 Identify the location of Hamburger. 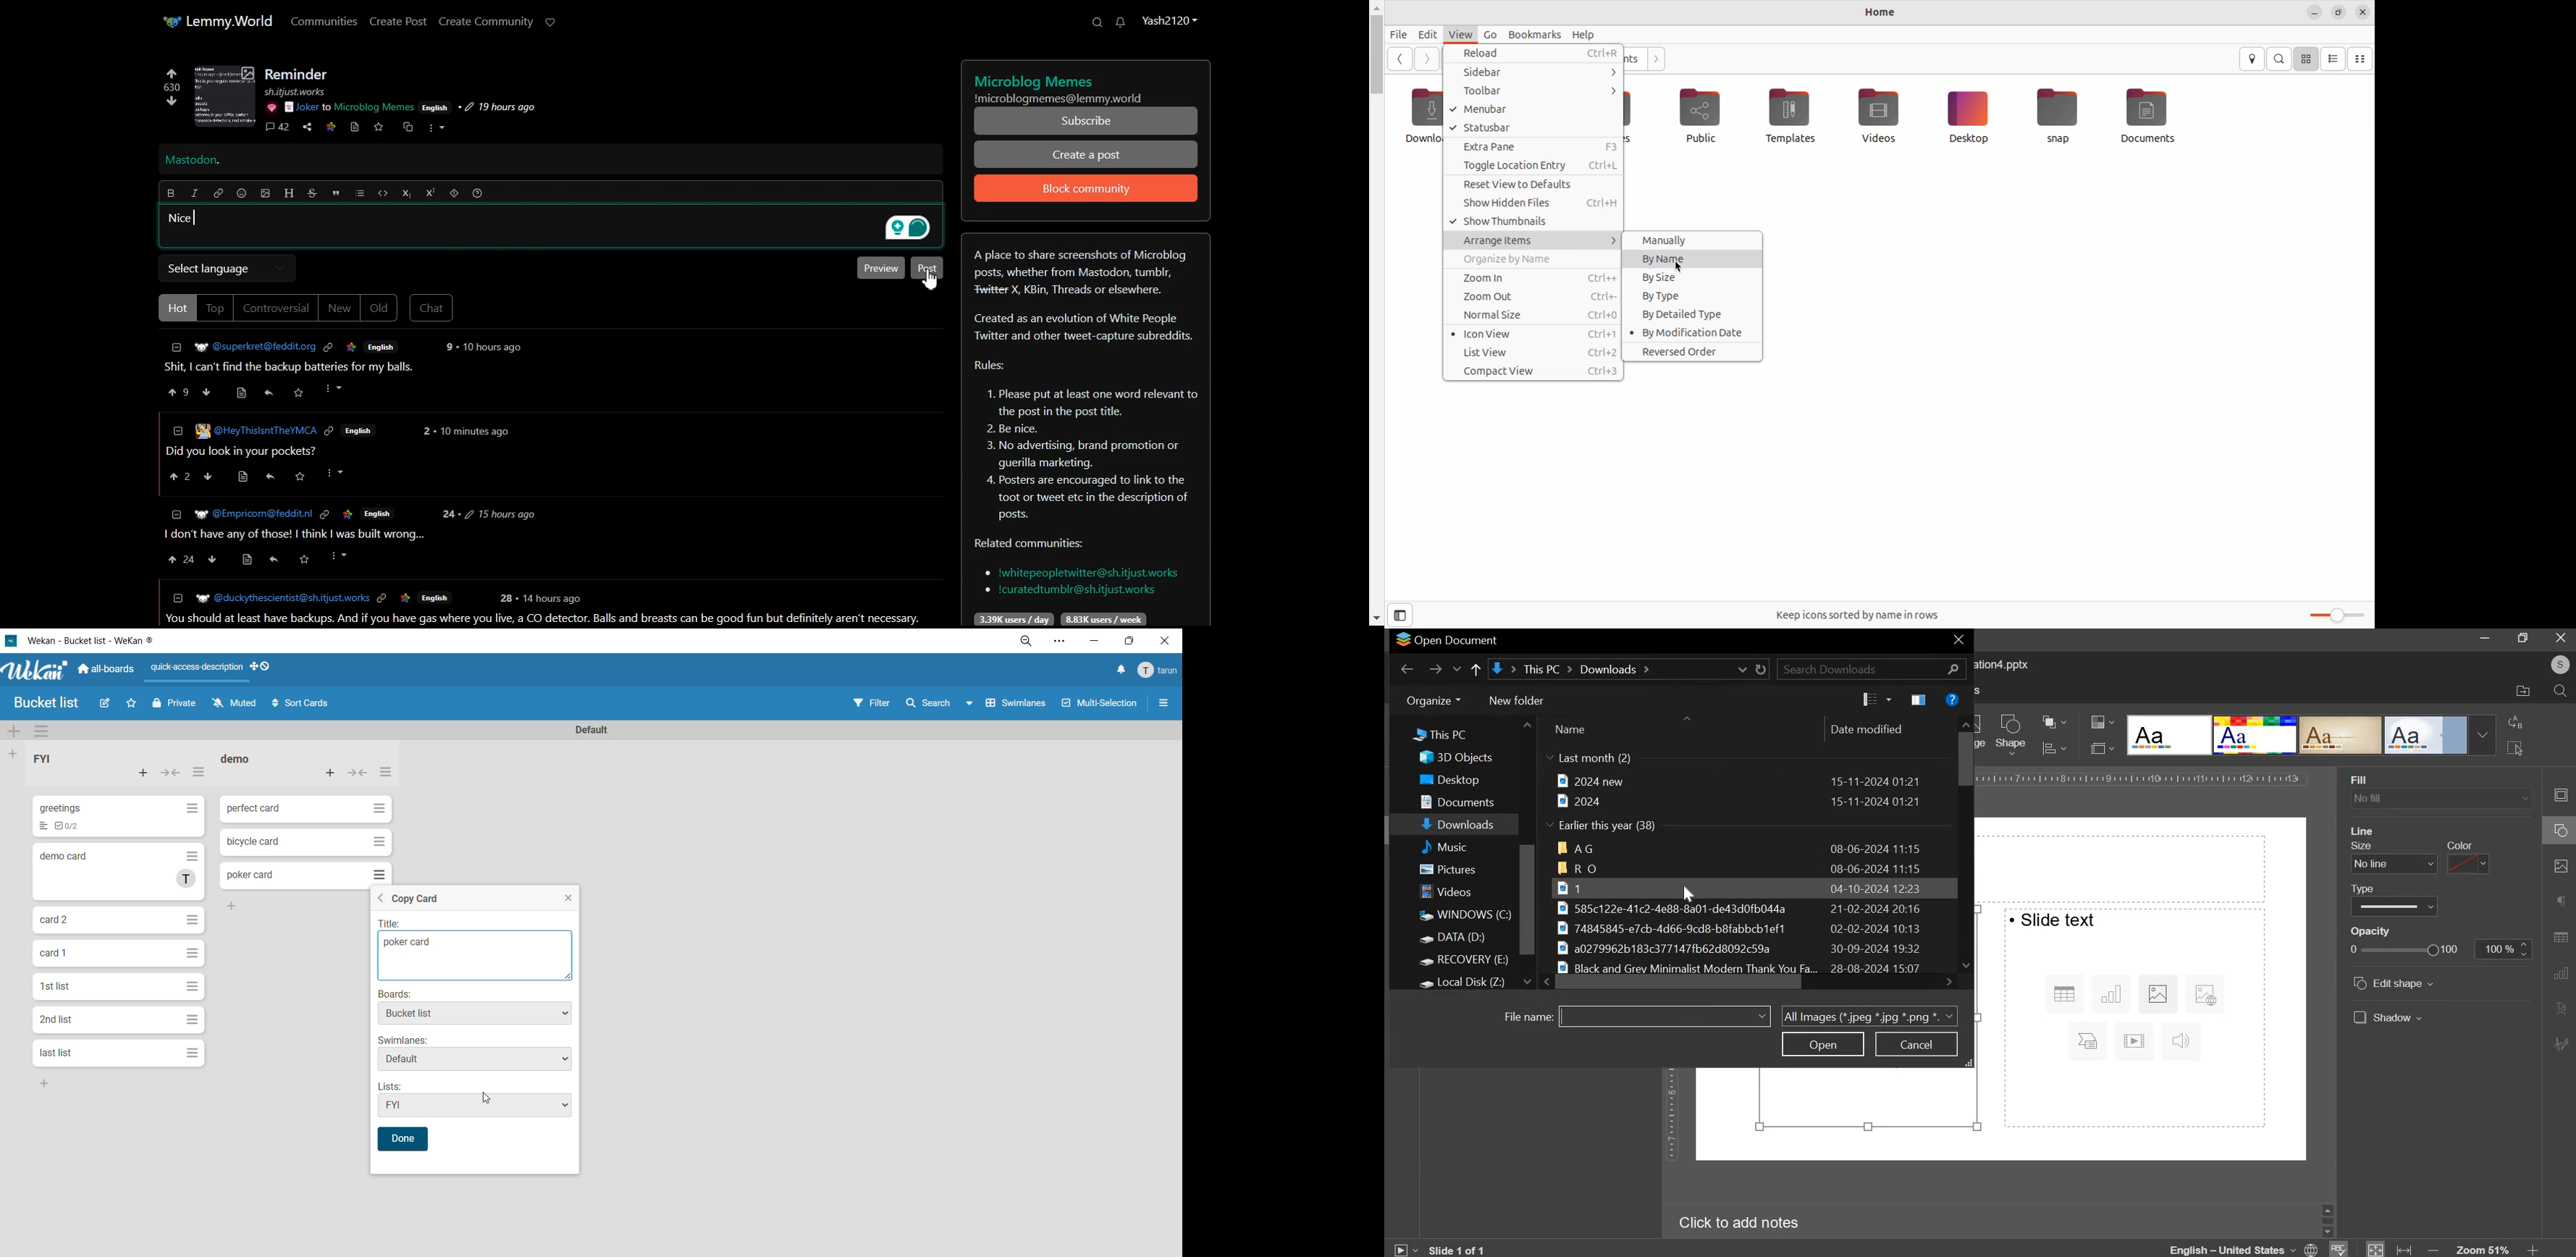
(379, 809).